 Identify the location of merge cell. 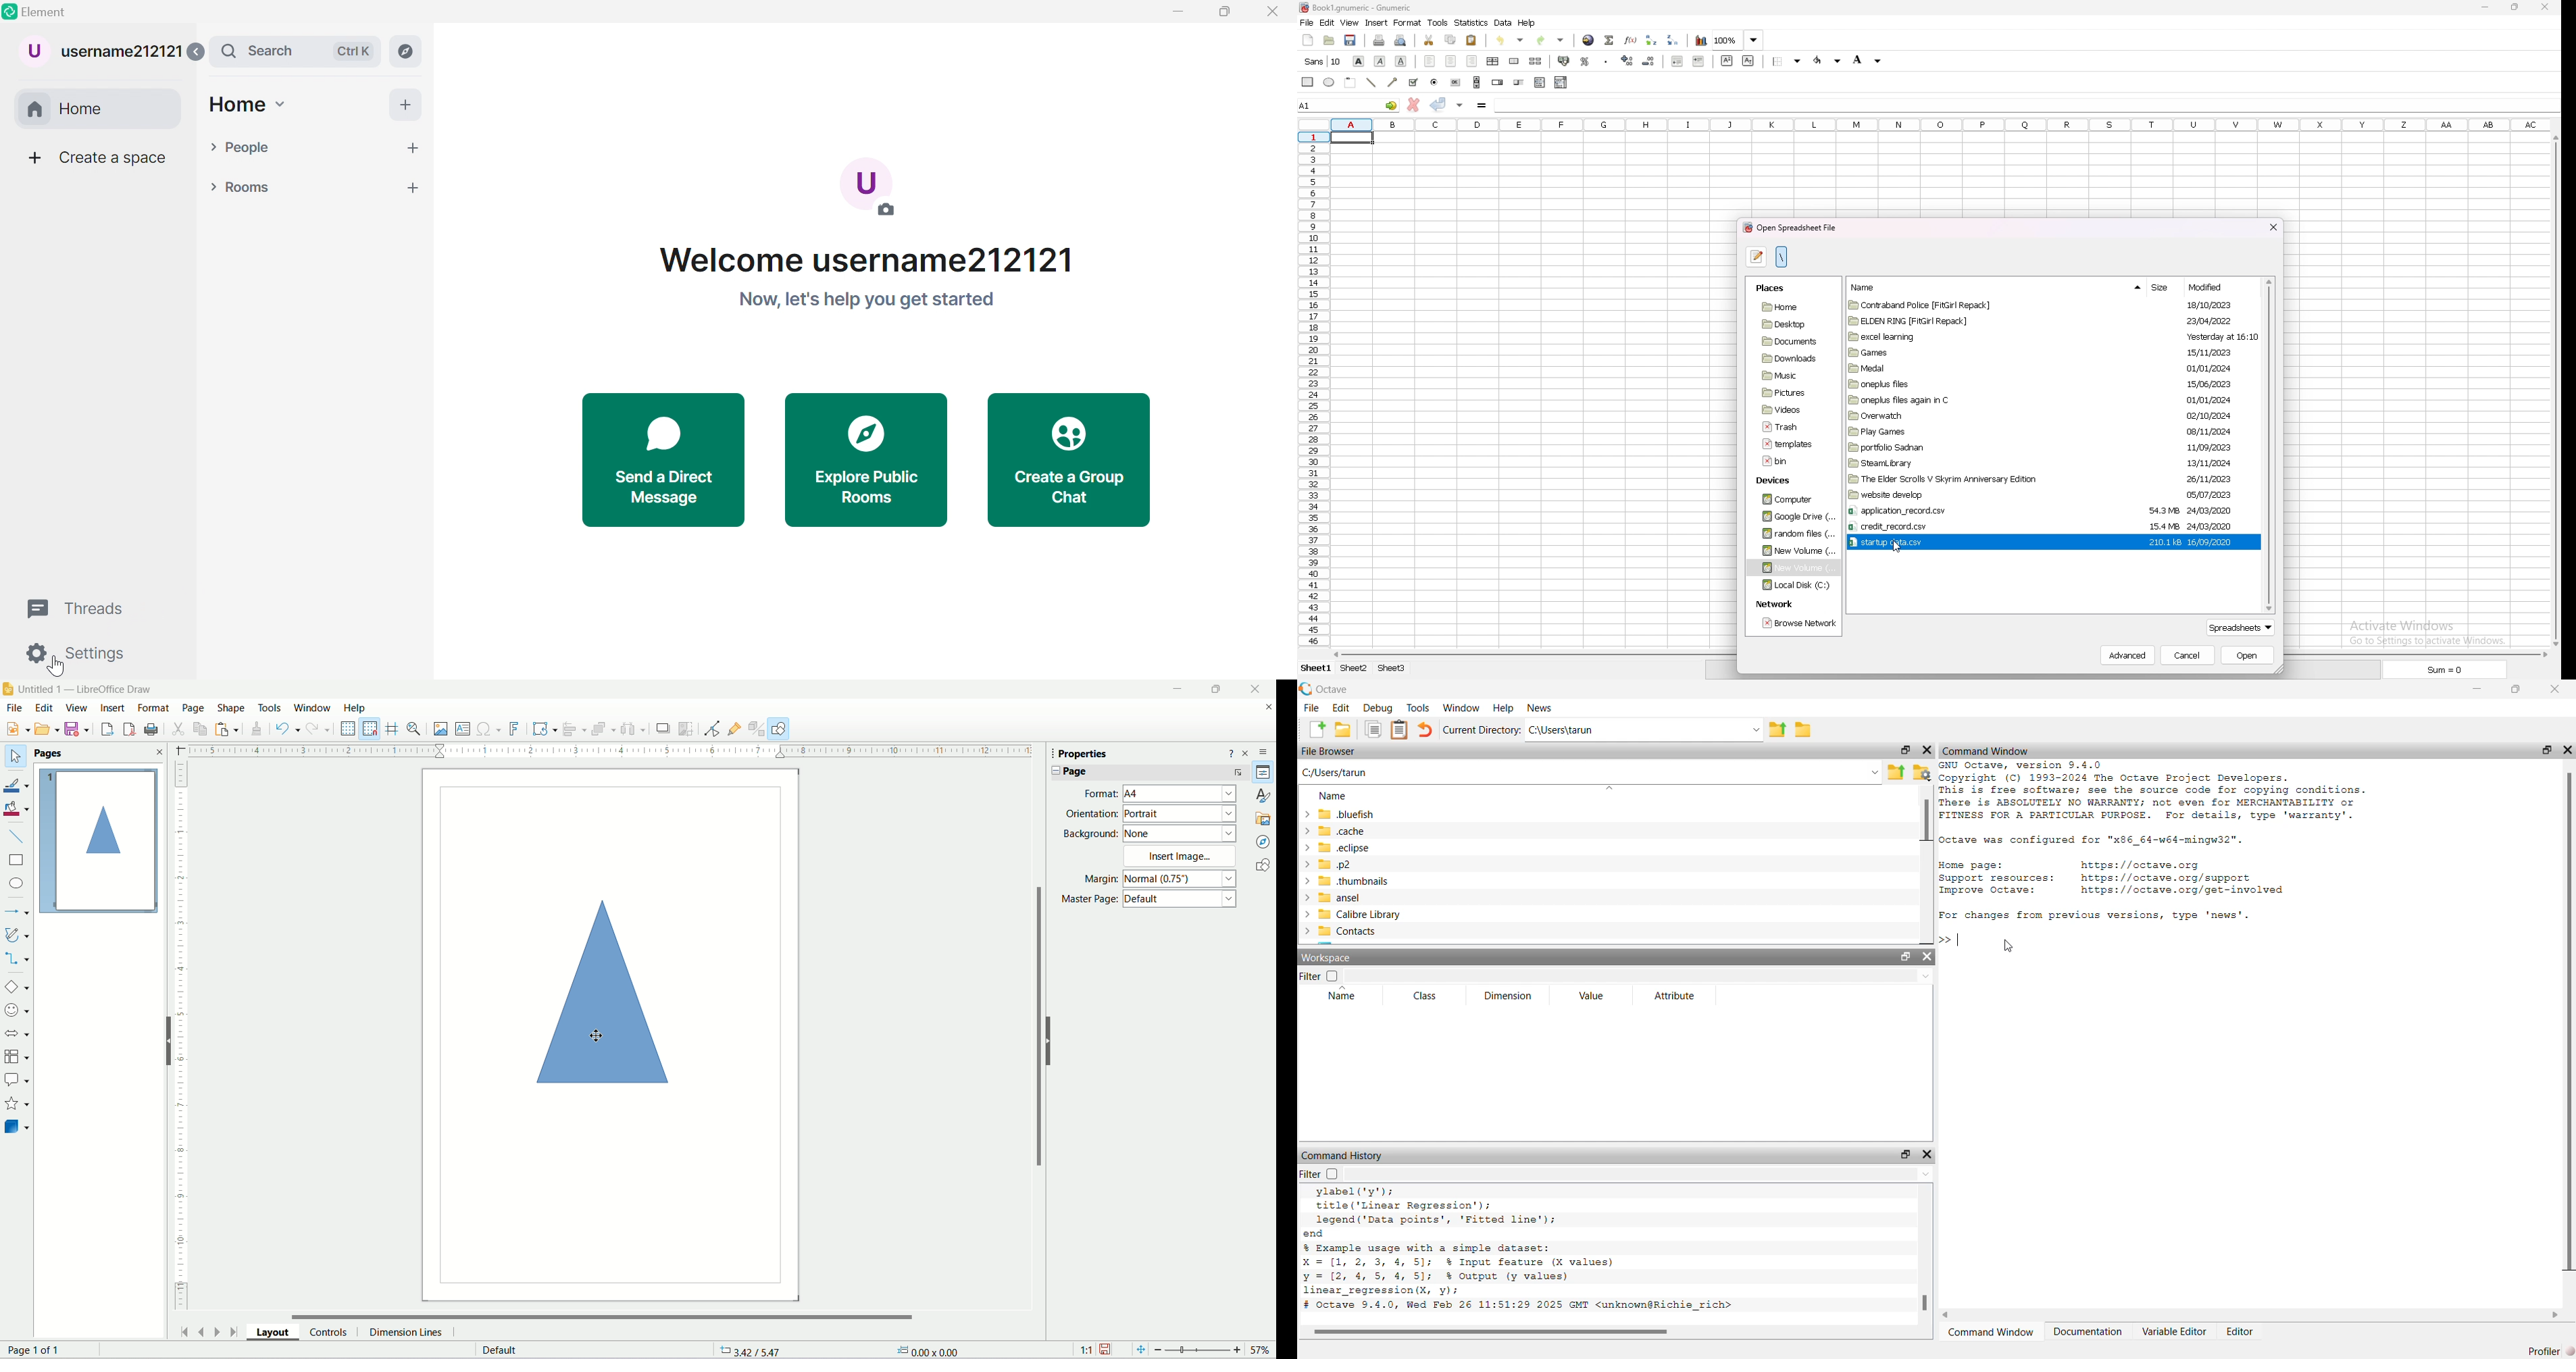
(1516, 61).